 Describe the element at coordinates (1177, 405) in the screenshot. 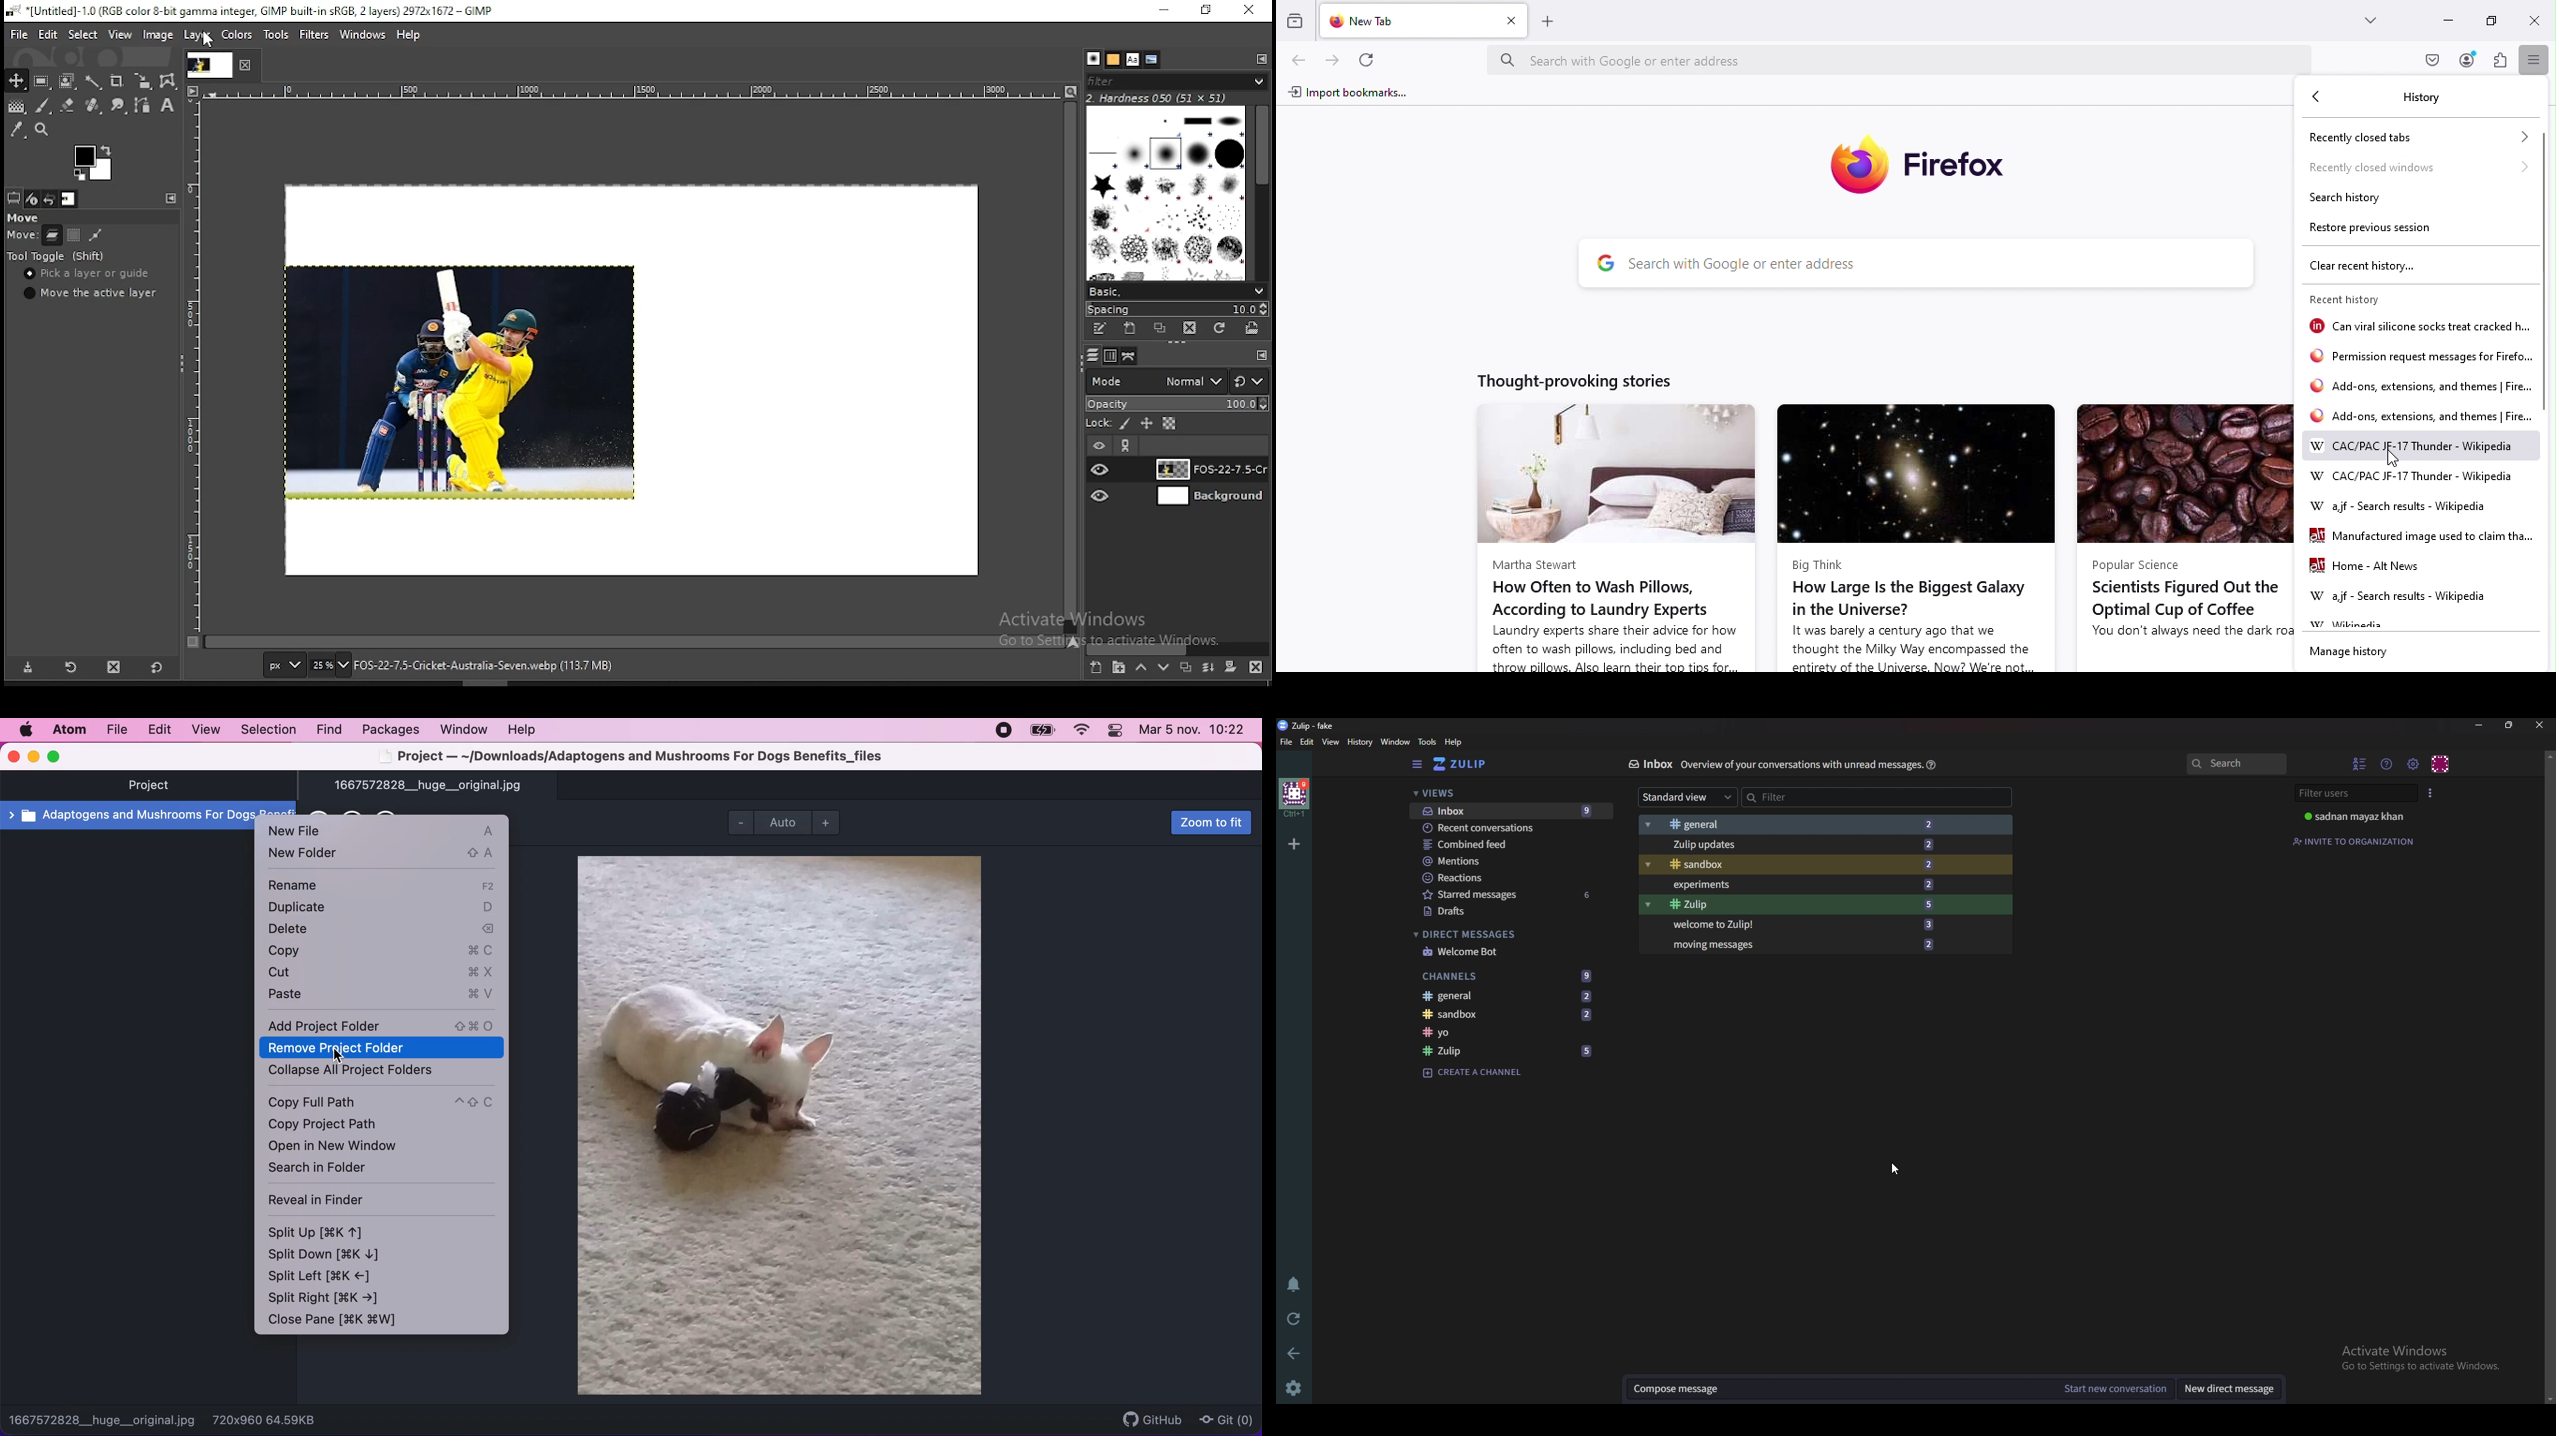

I see `opacity` at that location.